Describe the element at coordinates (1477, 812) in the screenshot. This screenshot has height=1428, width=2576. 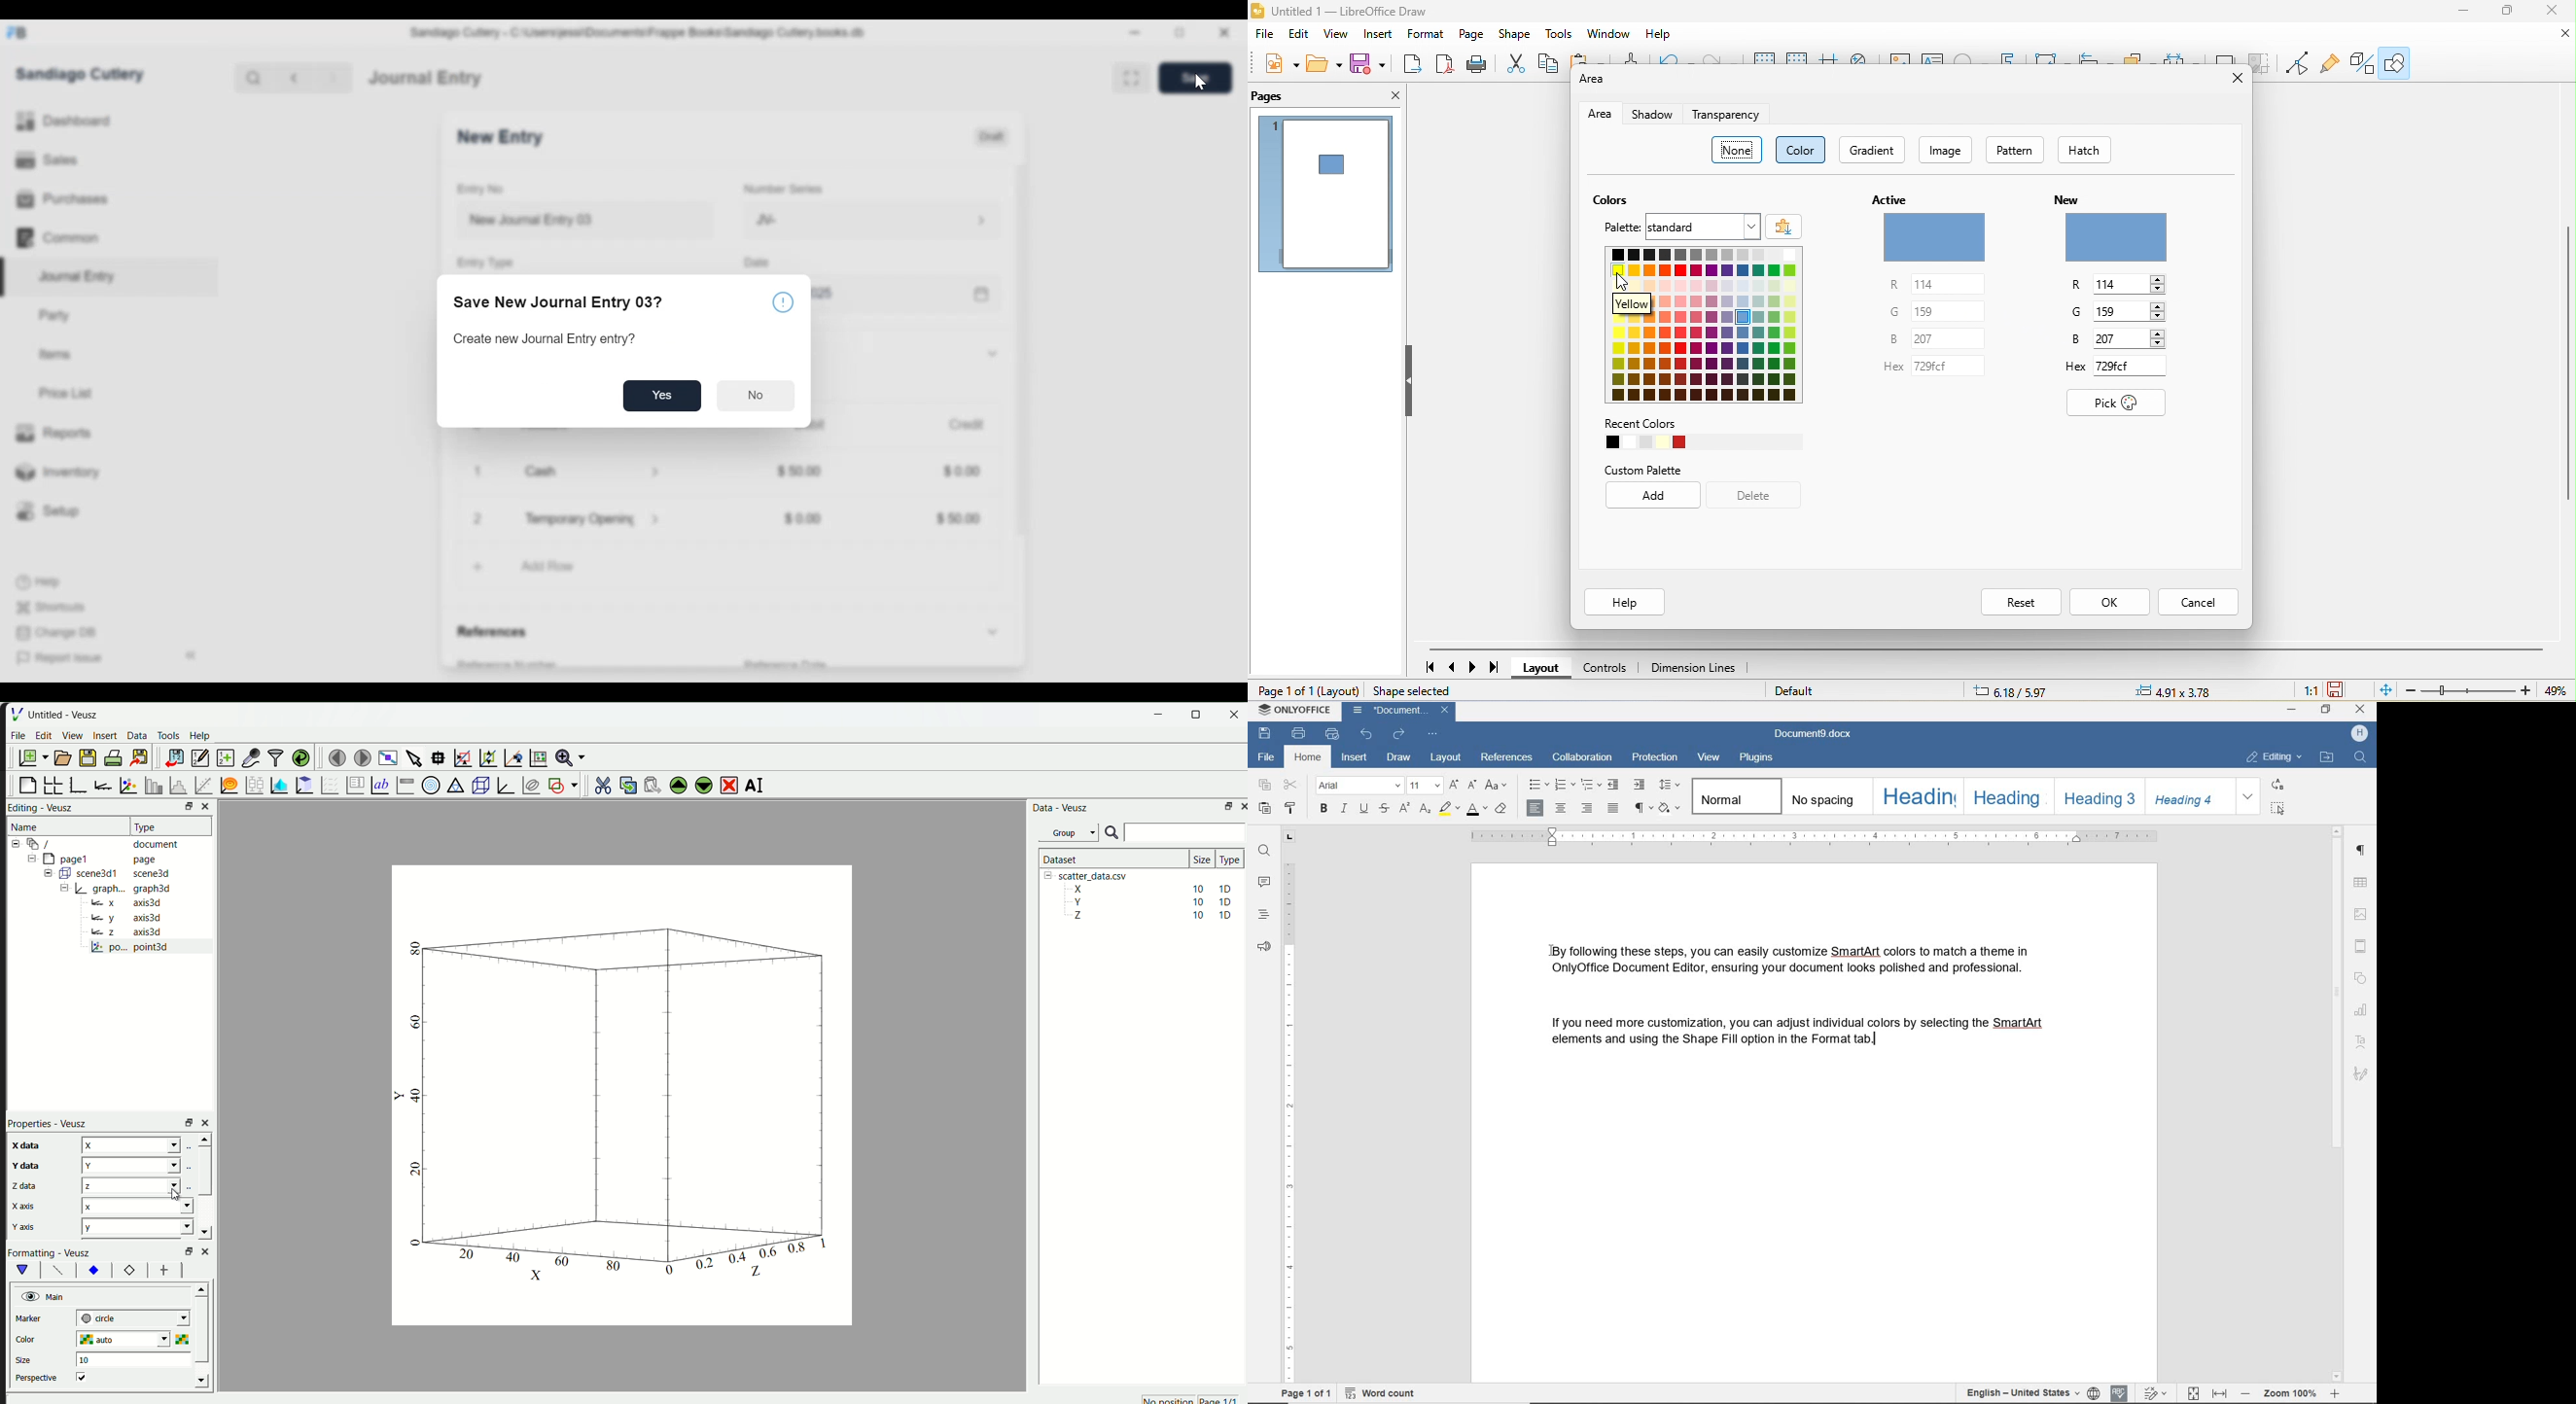
I see `font color` at that location.